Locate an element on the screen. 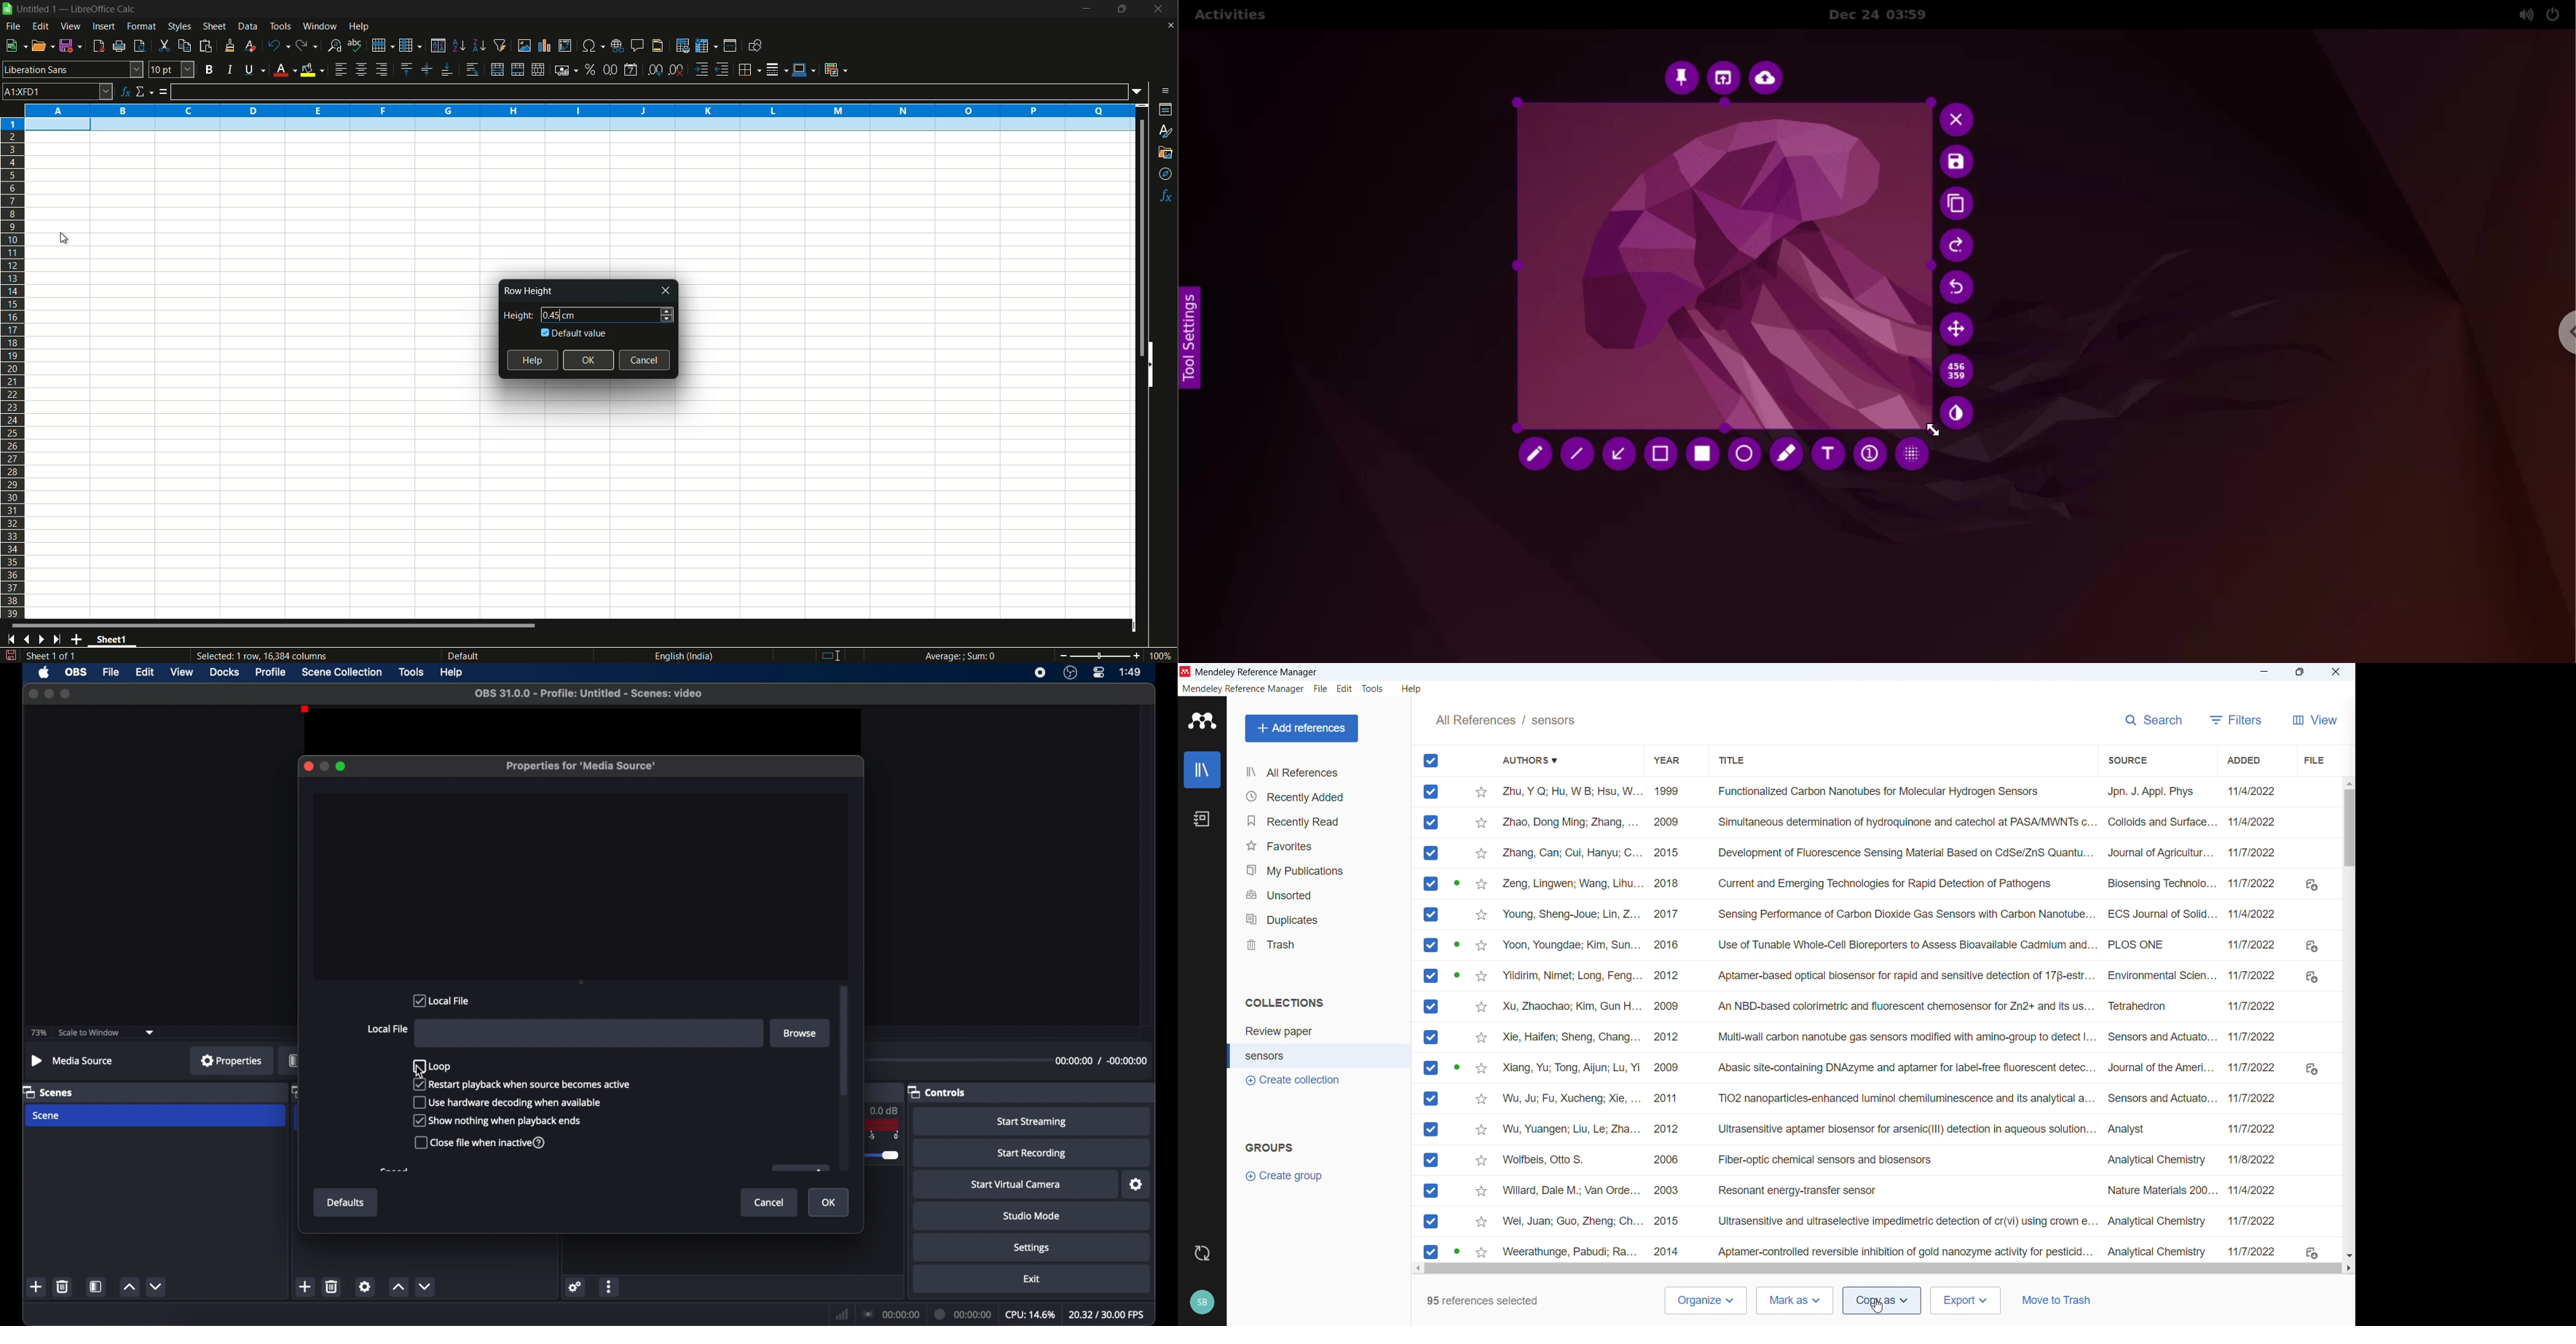 This screenshot has width=2576, height=1344. settings is located at coordinates (1137, 1184).